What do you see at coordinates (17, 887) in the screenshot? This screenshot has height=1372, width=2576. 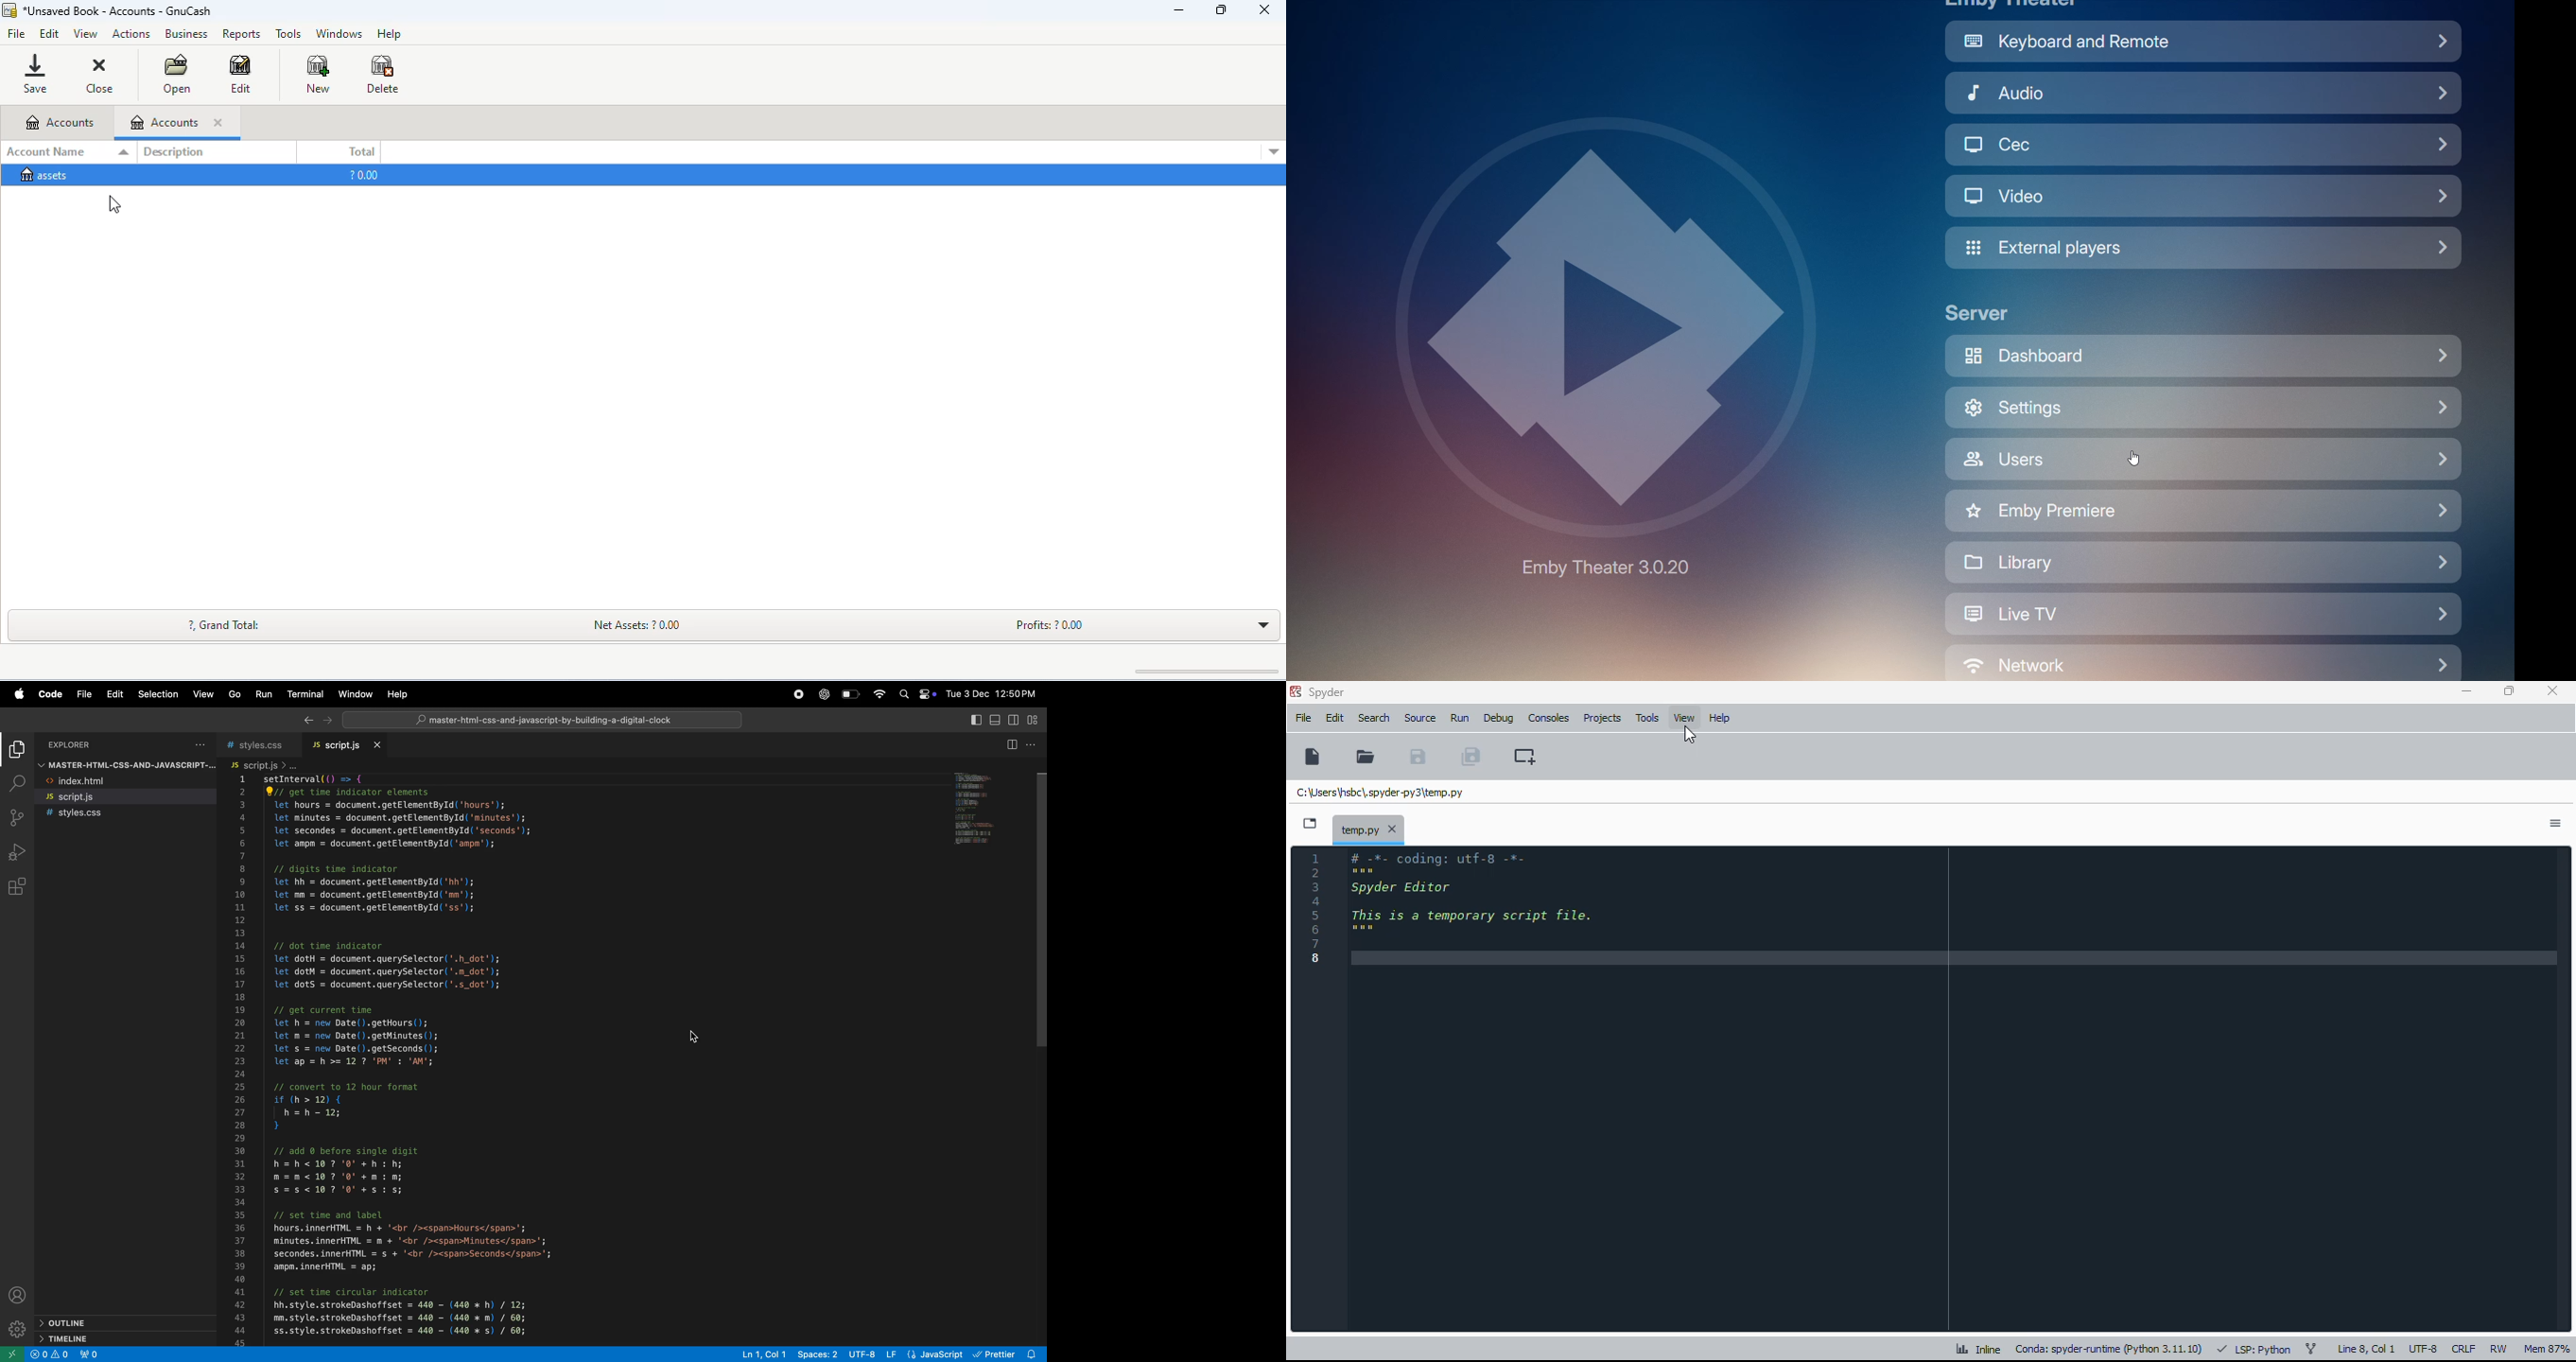 I see `extensions` at bounding box center [17, 887].